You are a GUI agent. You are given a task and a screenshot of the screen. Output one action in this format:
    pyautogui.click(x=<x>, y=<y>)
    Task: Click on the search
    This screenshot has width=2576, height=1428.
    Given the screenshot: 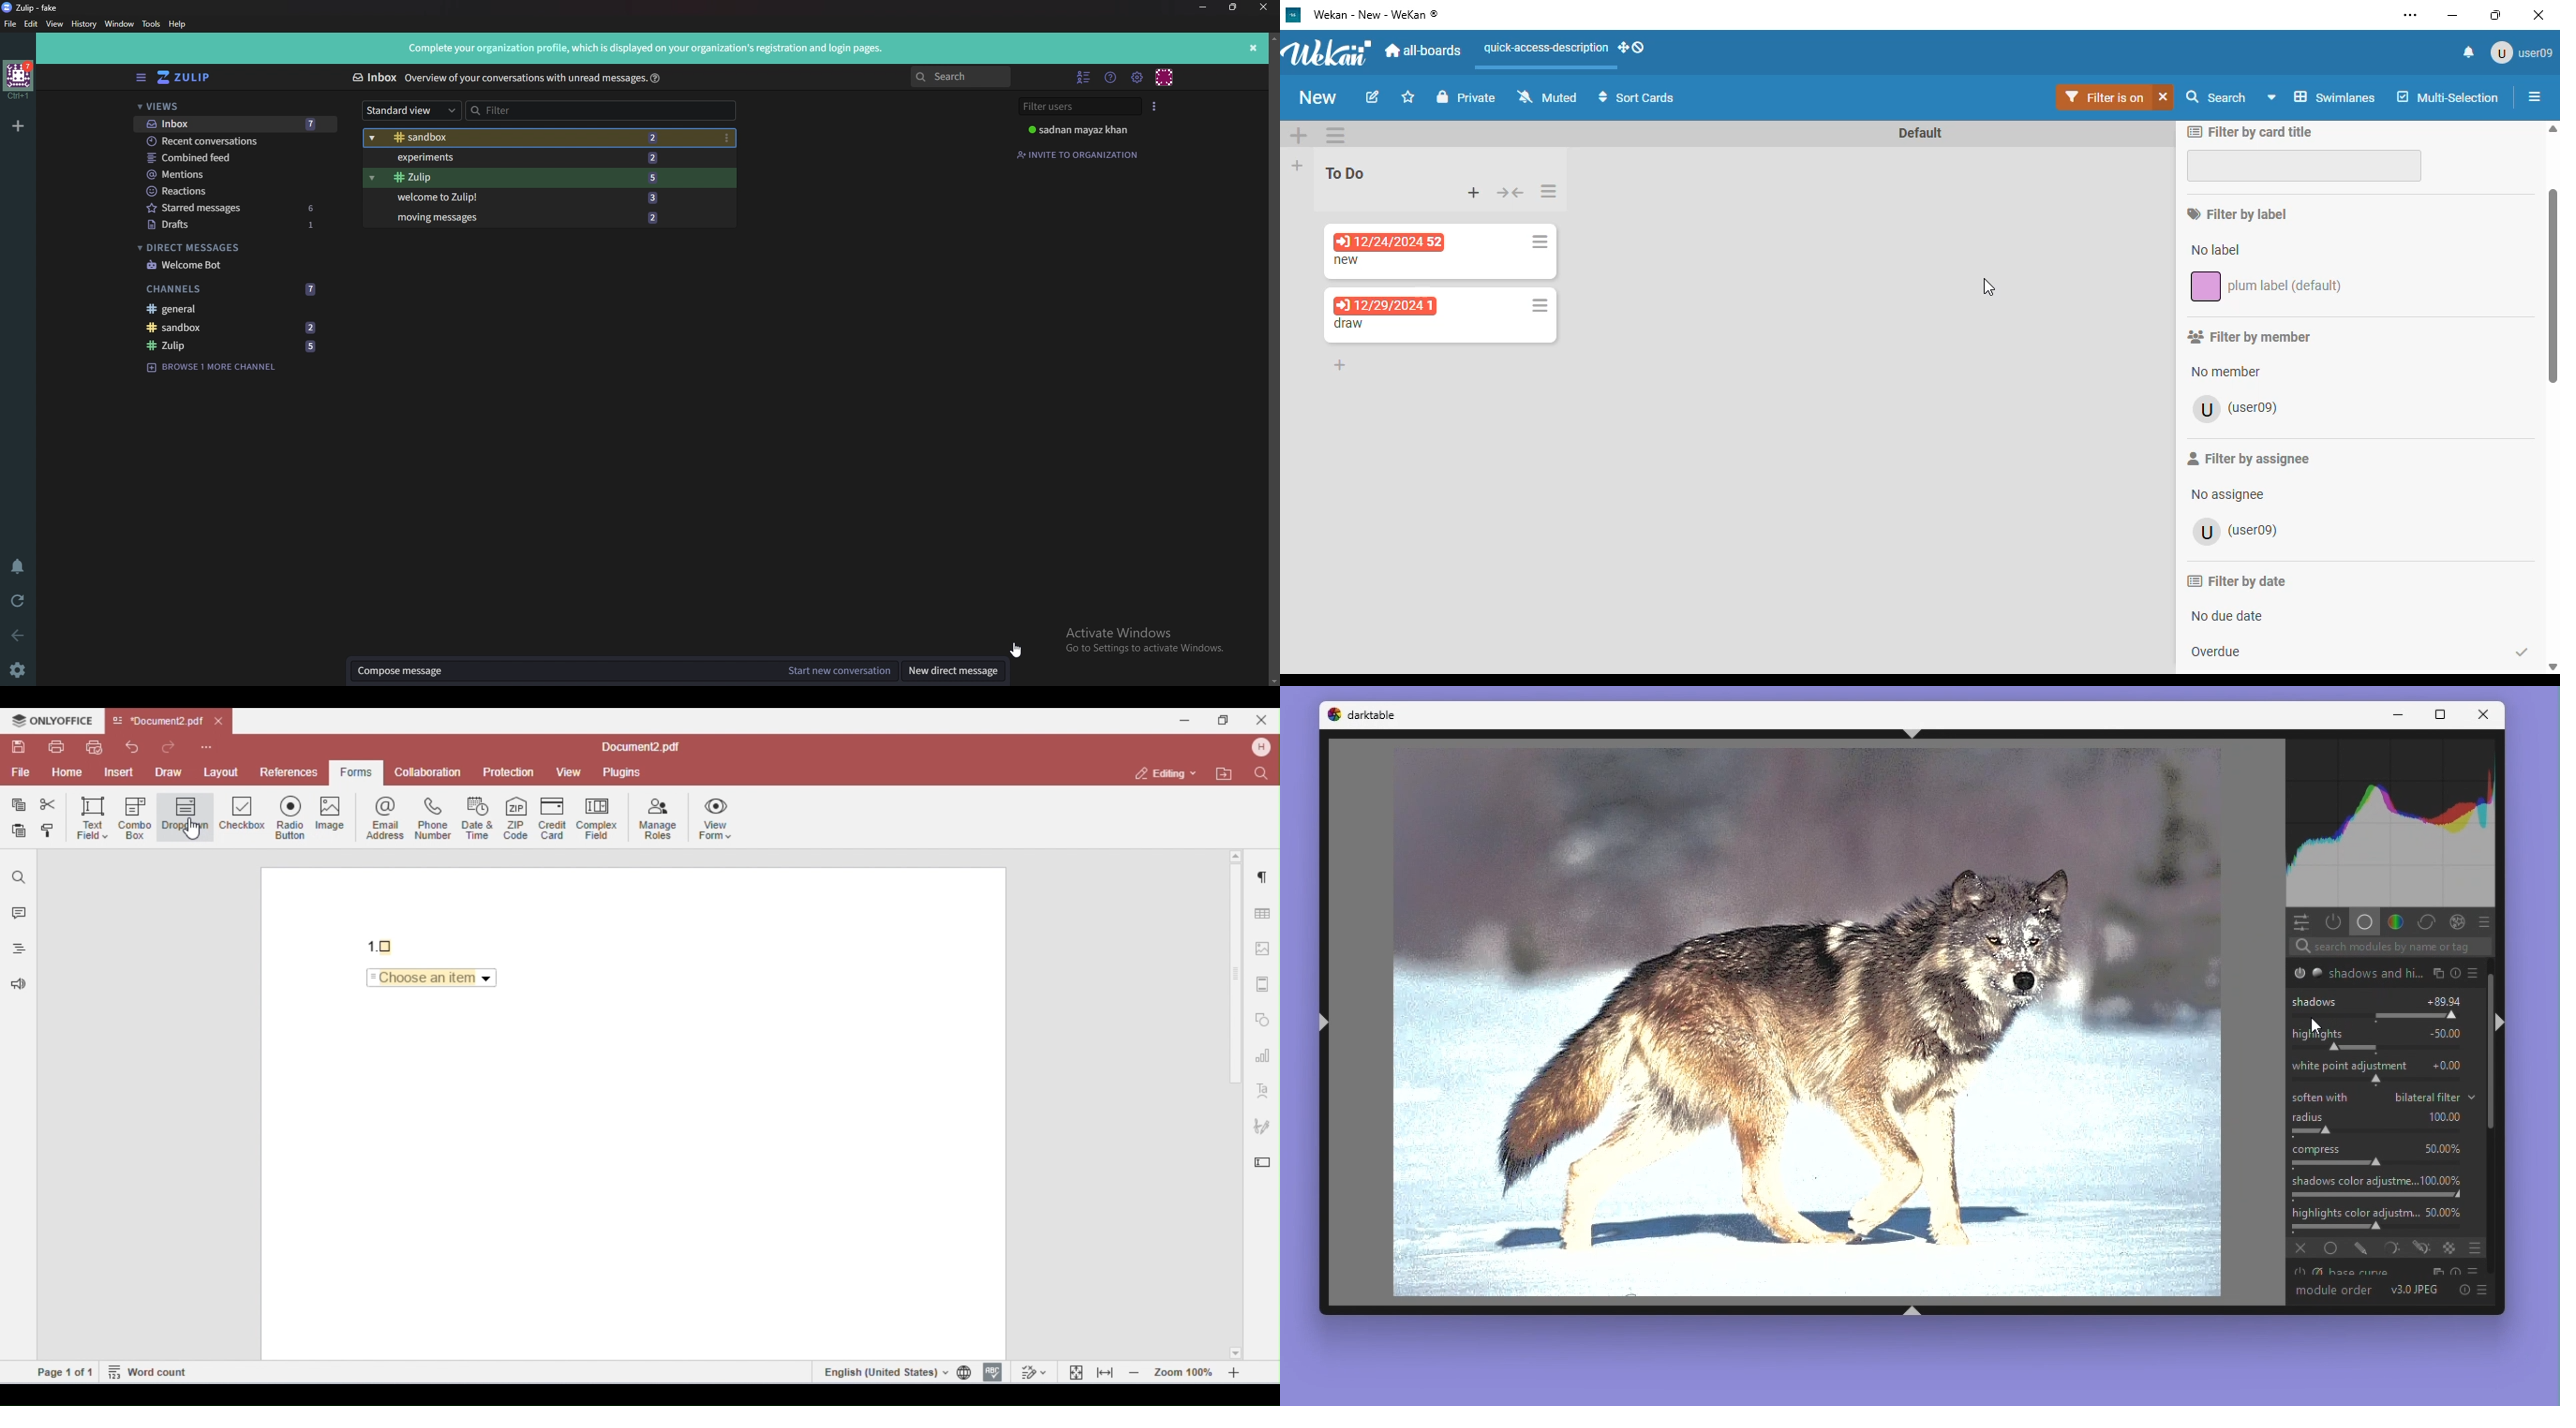 What is the action you would take?
    pyautogui.click(x=2216, y=97)
    